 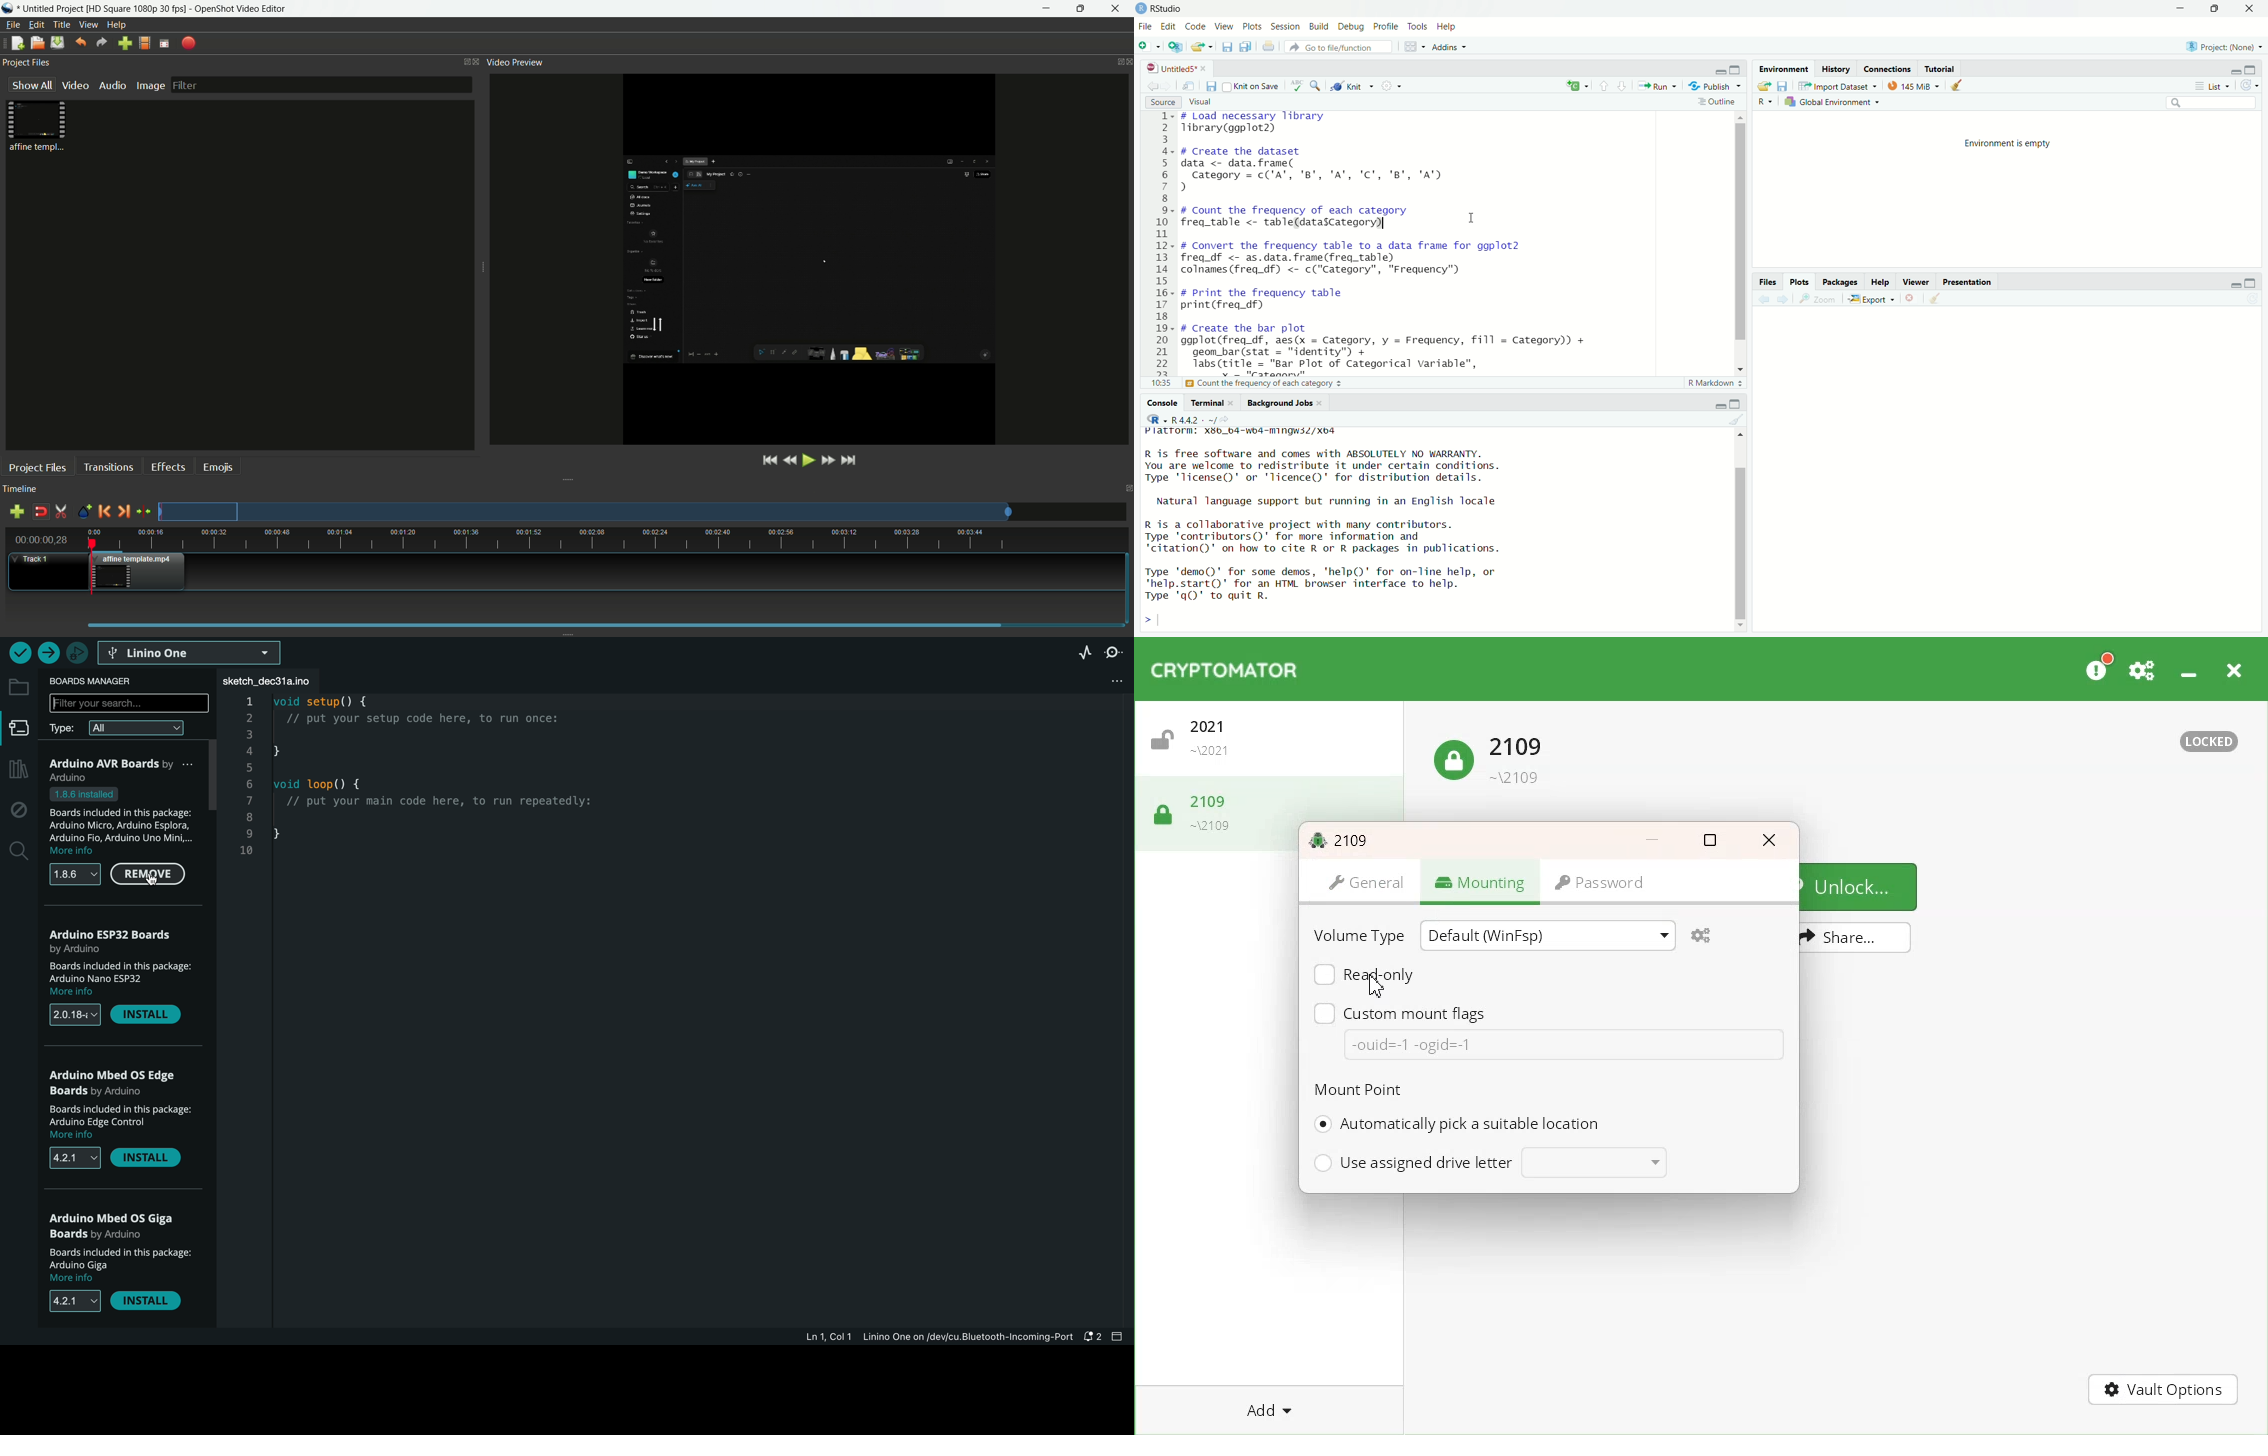 What do you see at coordinates (1767, 300) in the screenshot?
I see `back` at bounding box center [1767, 300].